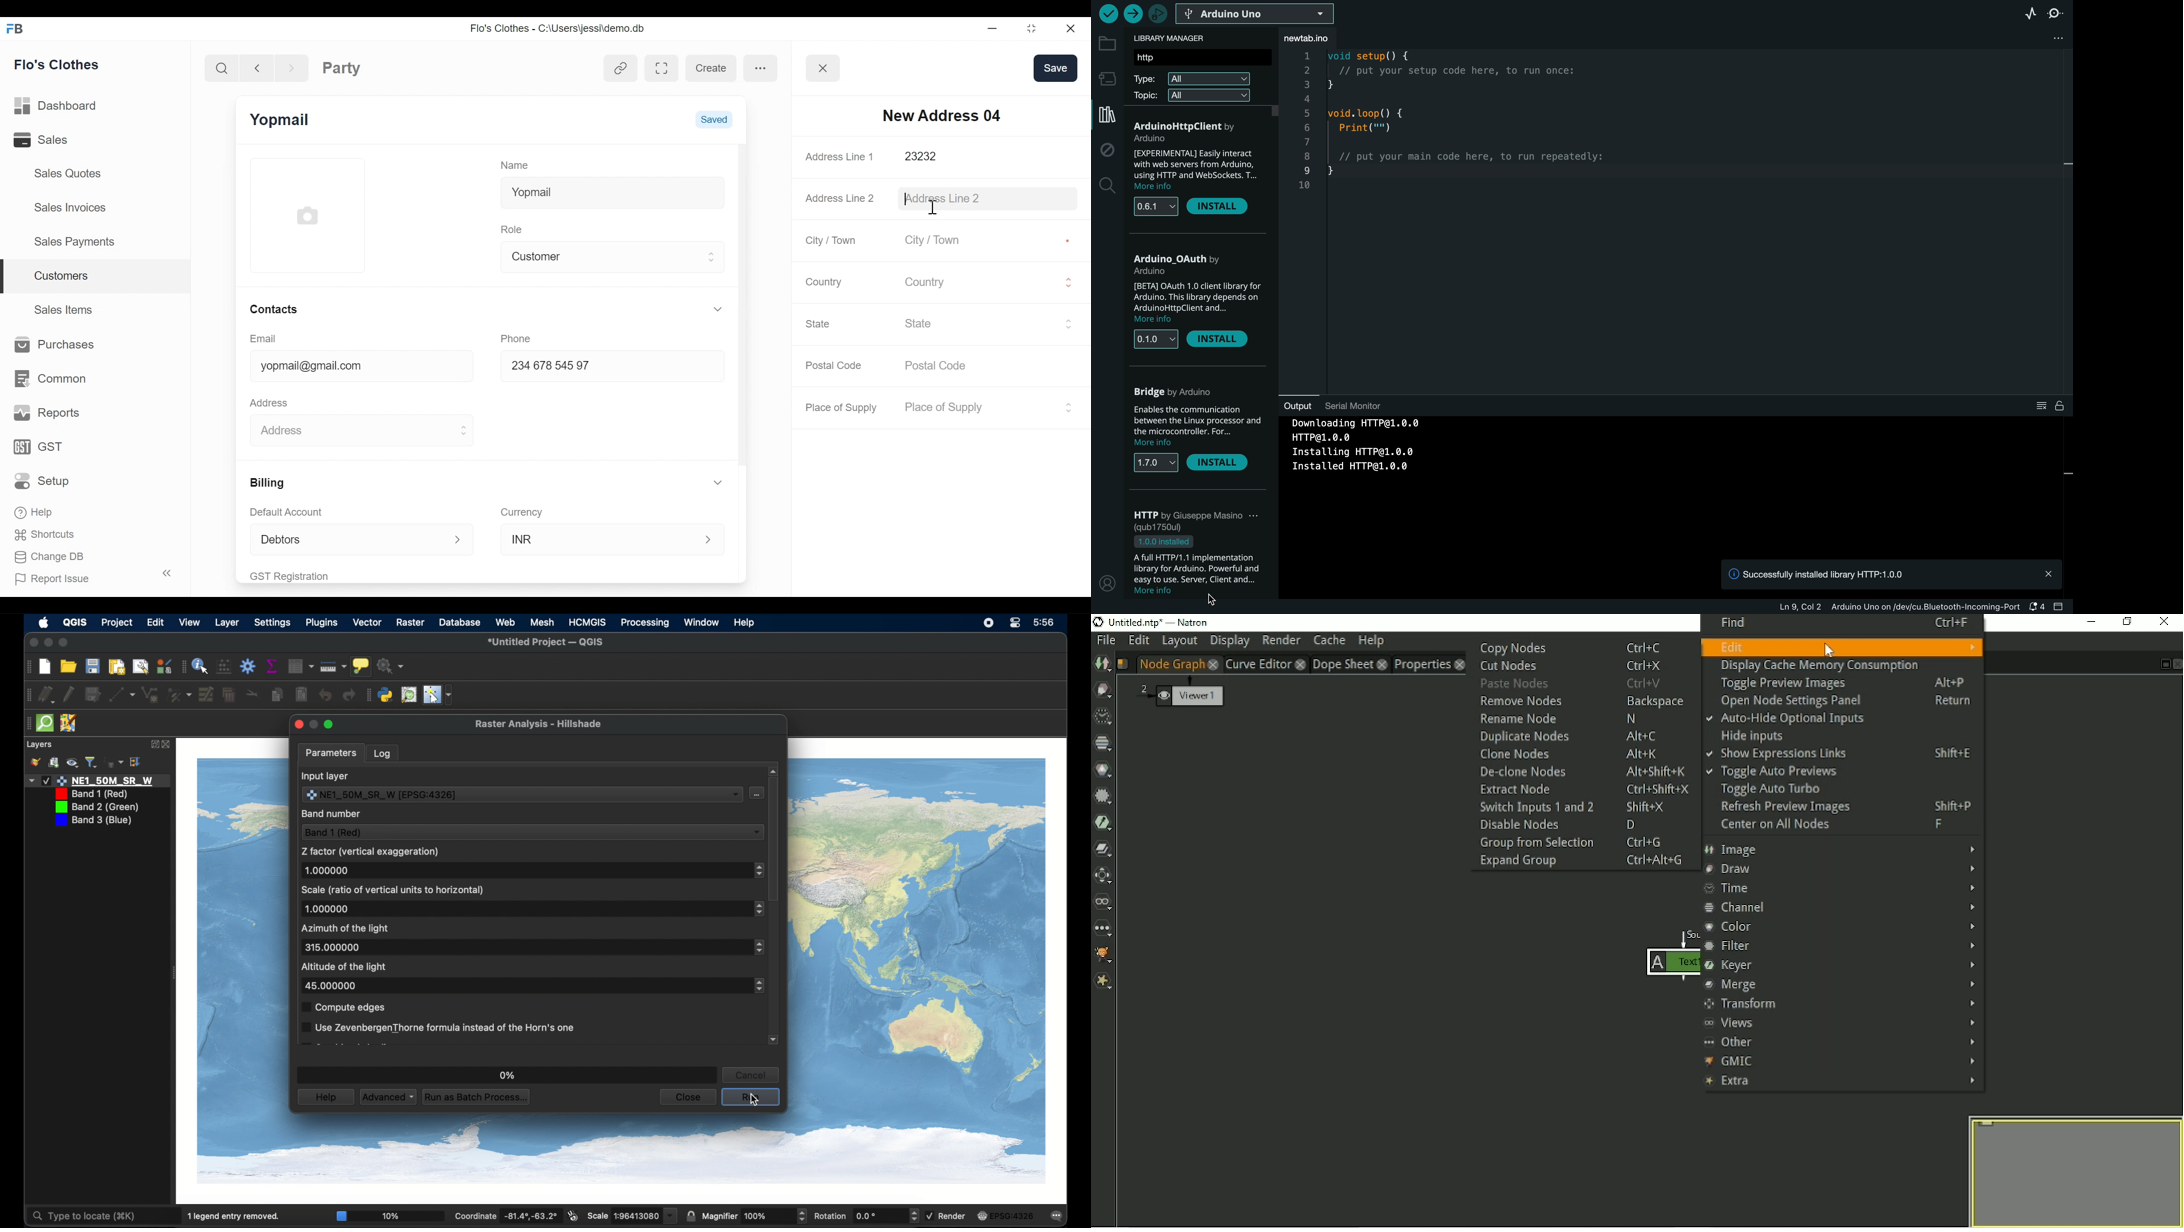 This screenshot has height=1232, width=2184. What do you see at coordinates (343, 539) in the screenshot?
I see `Debtors` at bounding box center [343, 539].